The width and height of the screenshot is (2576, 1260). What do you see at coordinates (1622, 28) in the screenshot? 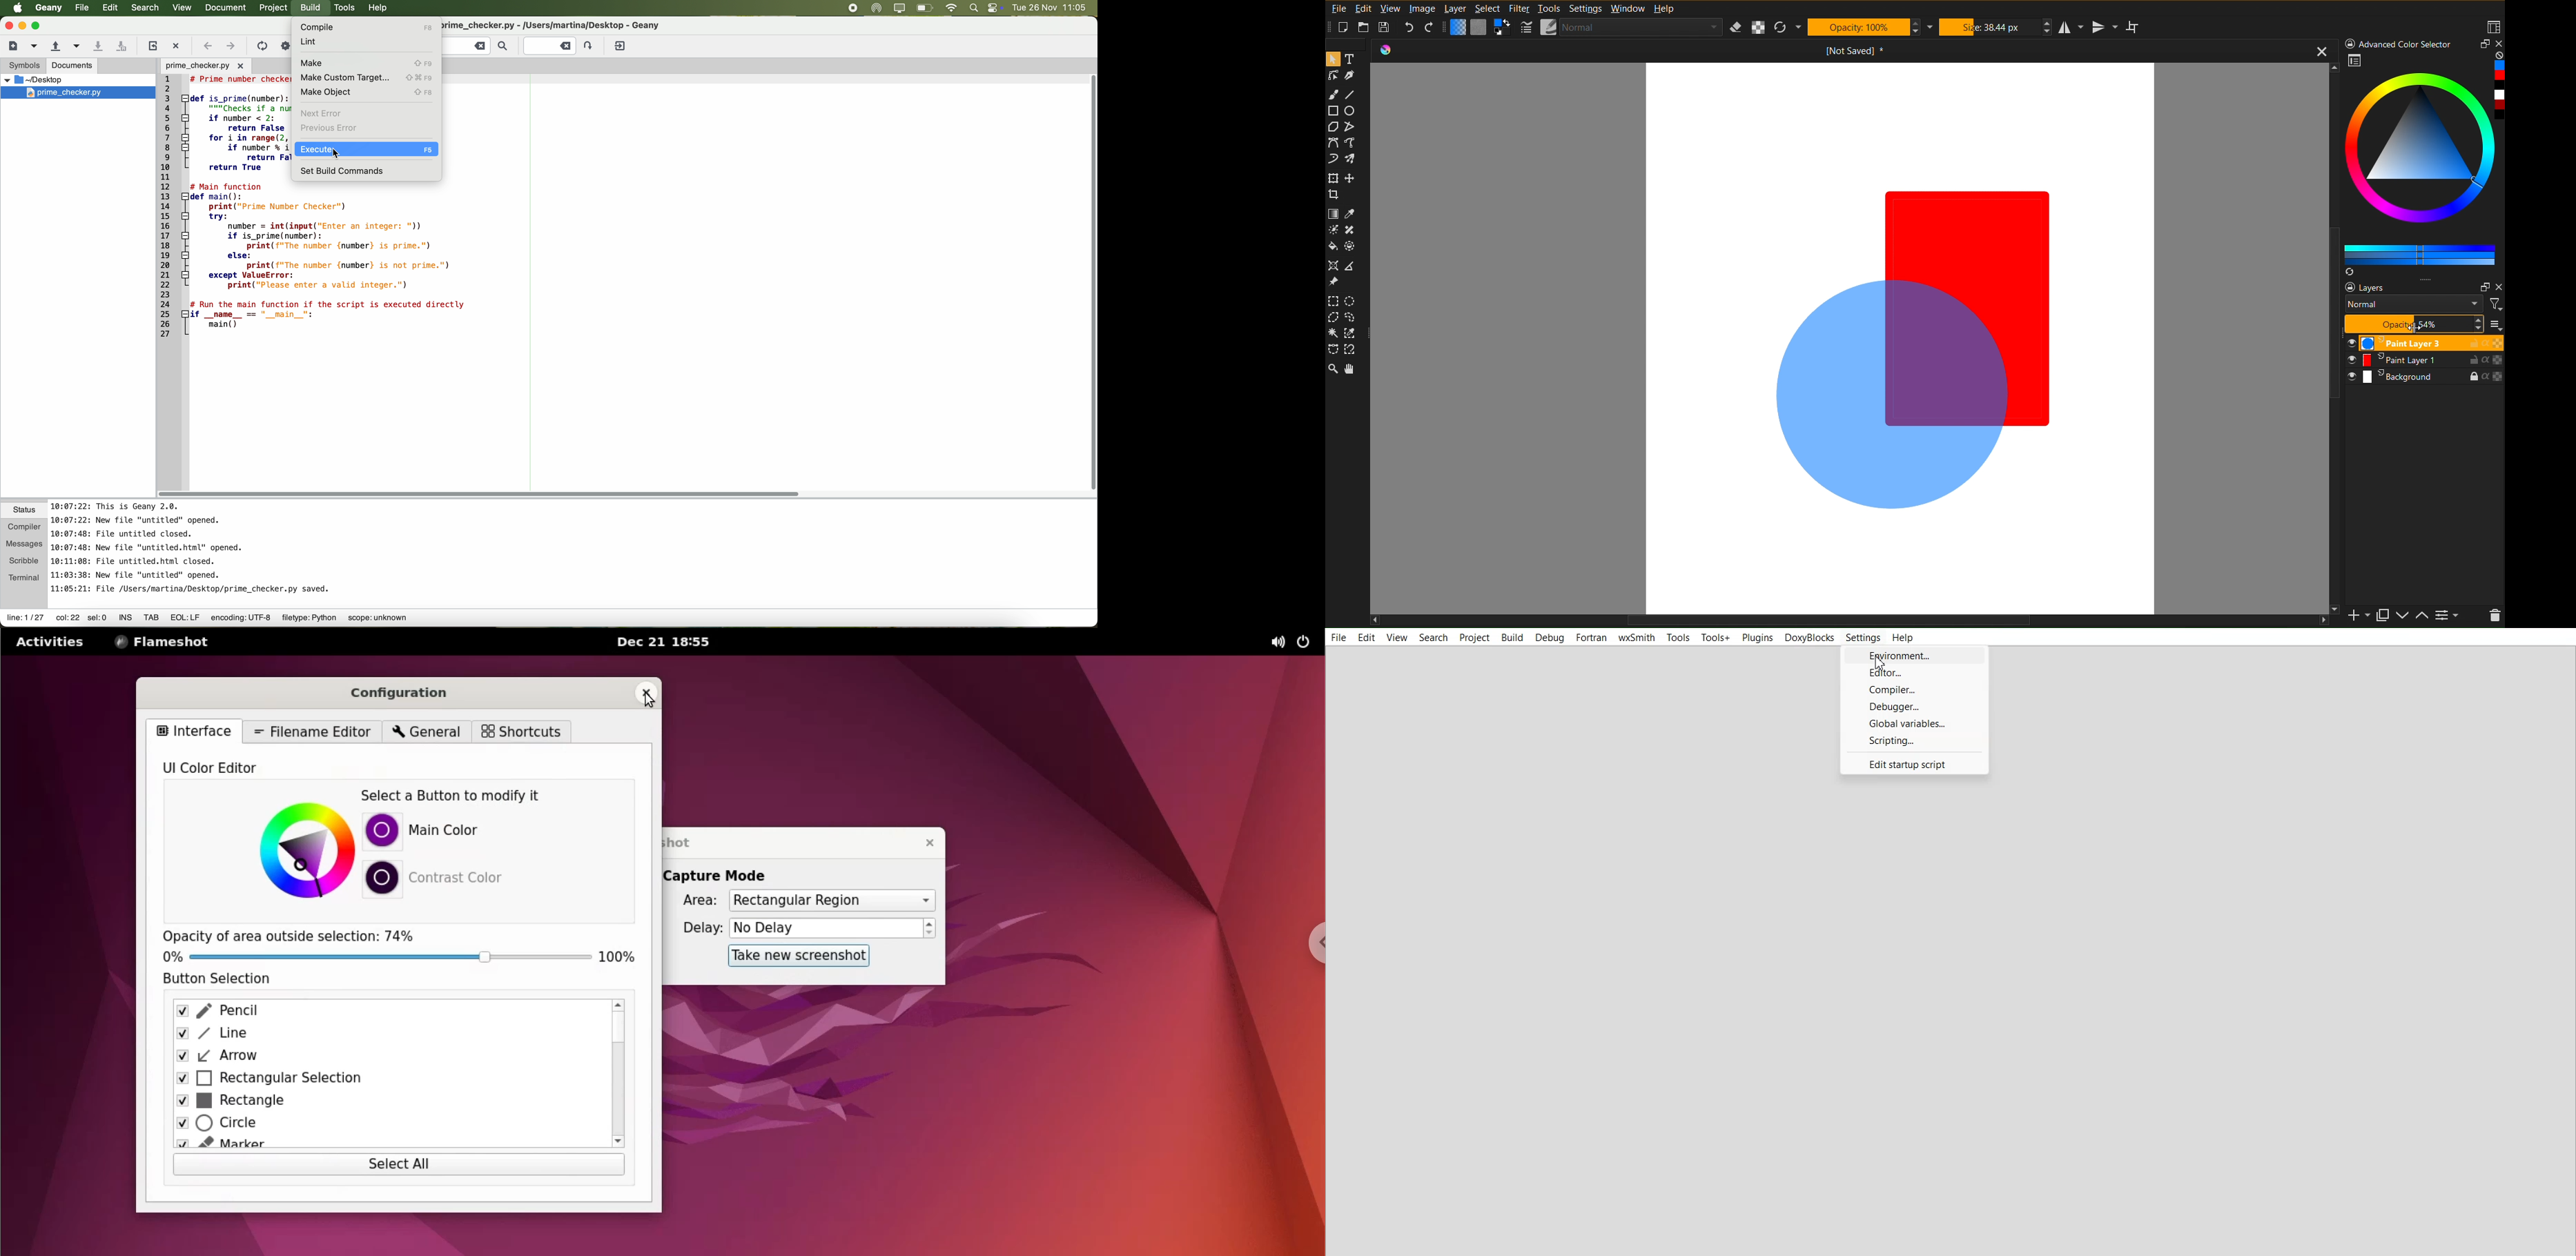
I see `Brush Settings` at bounding box center [1622, 28].